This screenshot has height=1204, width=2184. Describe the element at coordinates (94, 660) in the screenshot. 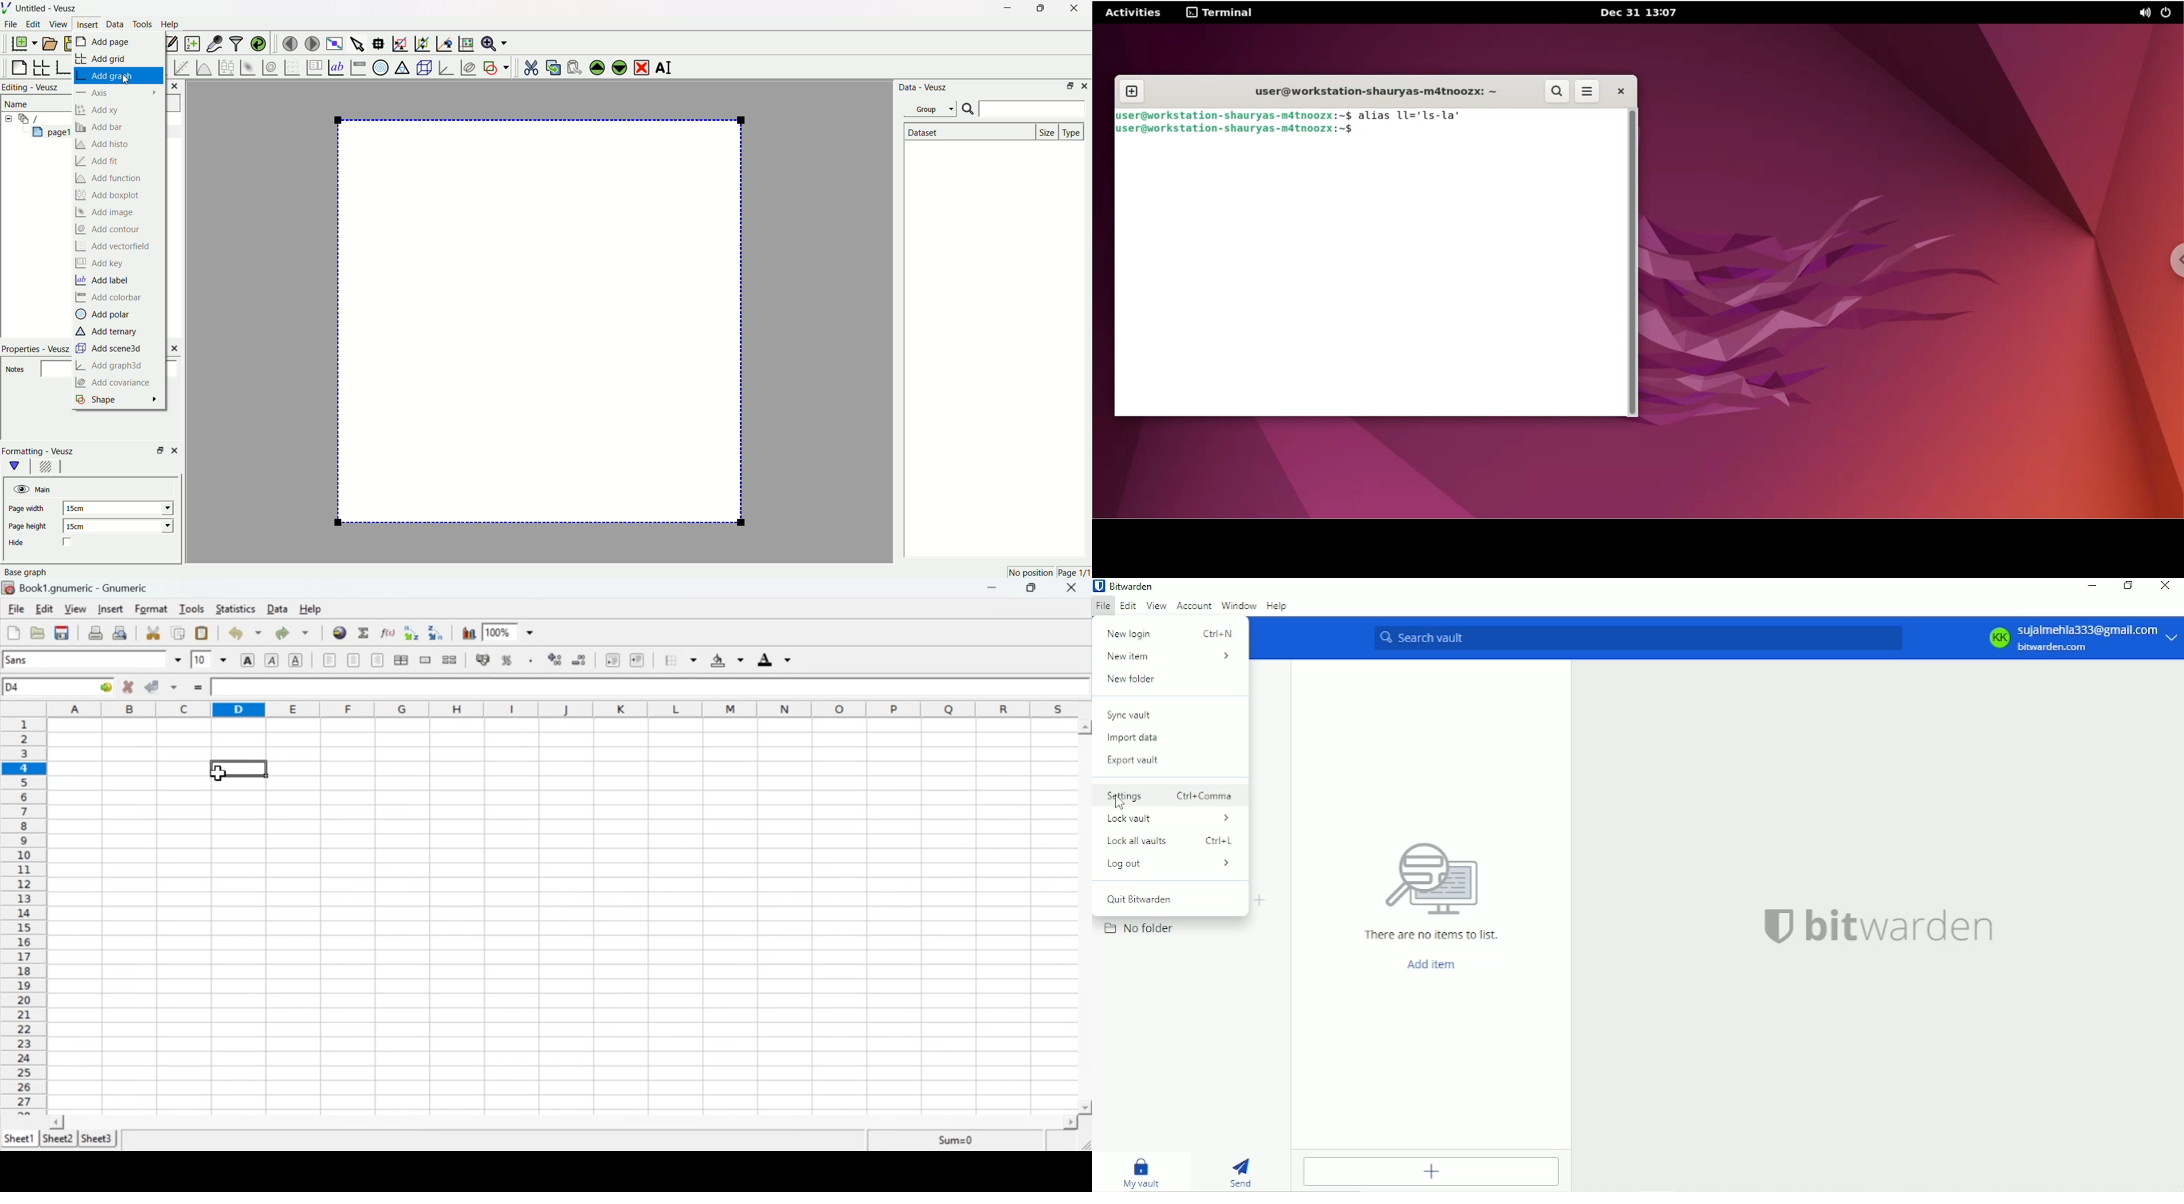

I see `Font Style` at that location.